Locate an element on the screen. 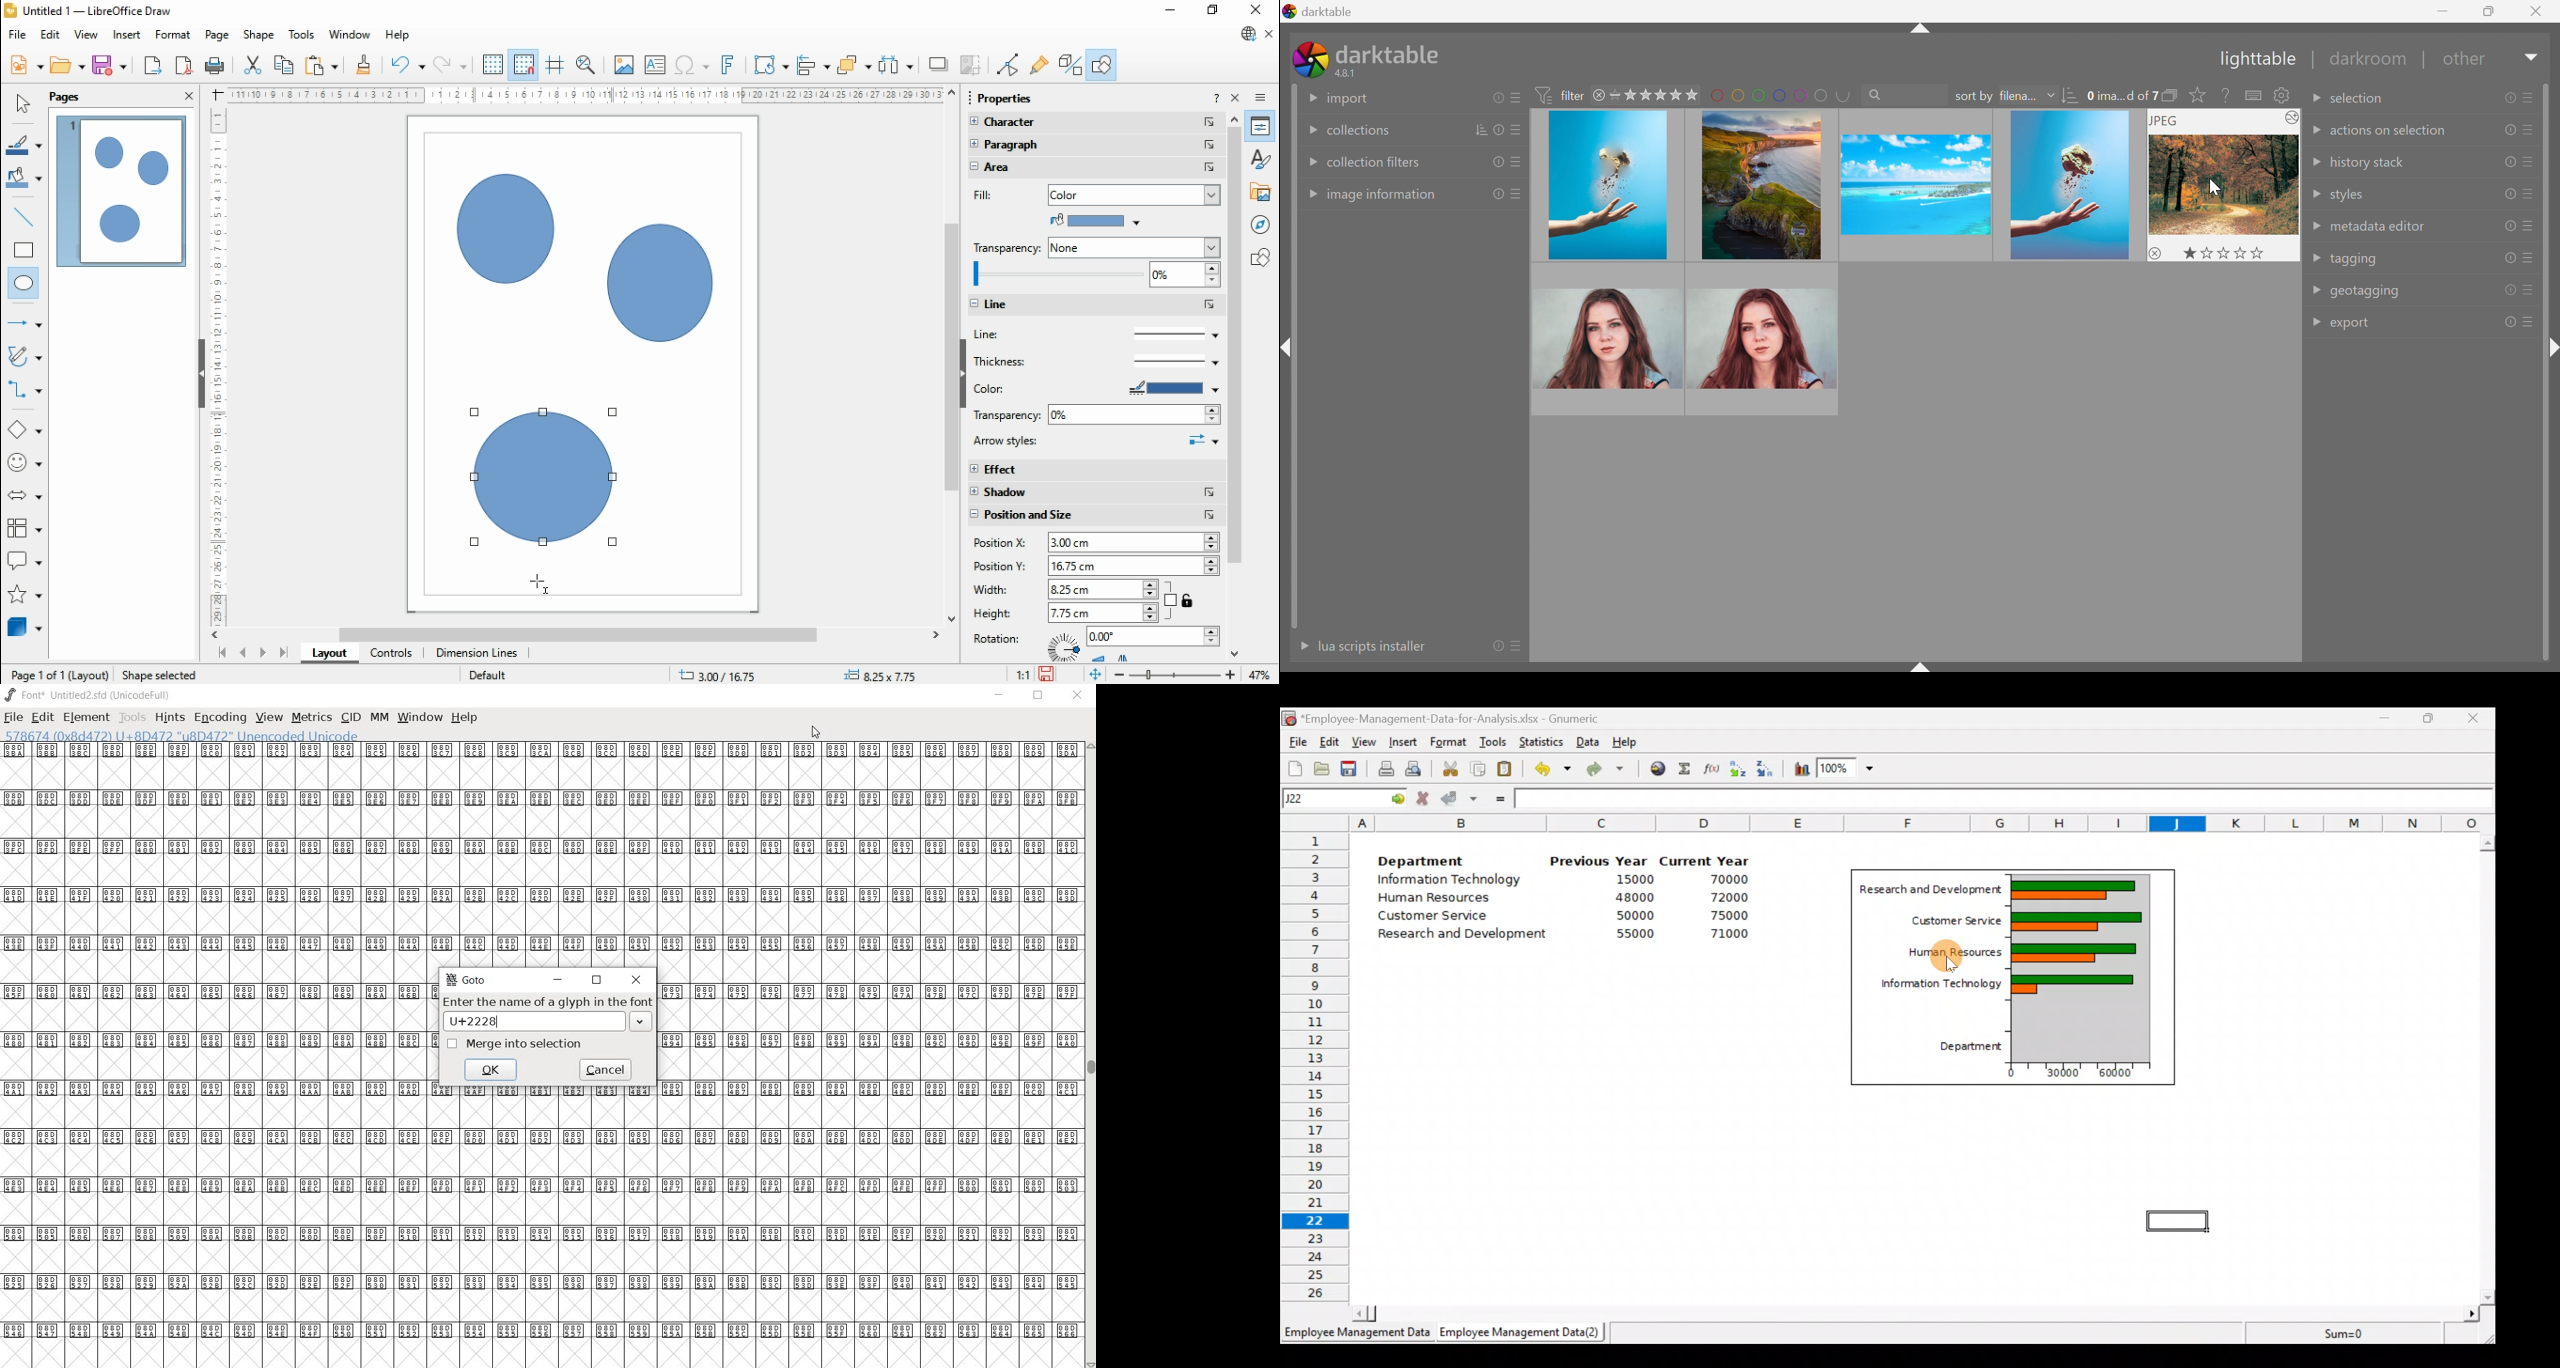  Information Technology is located at coordinates (1932, 982).